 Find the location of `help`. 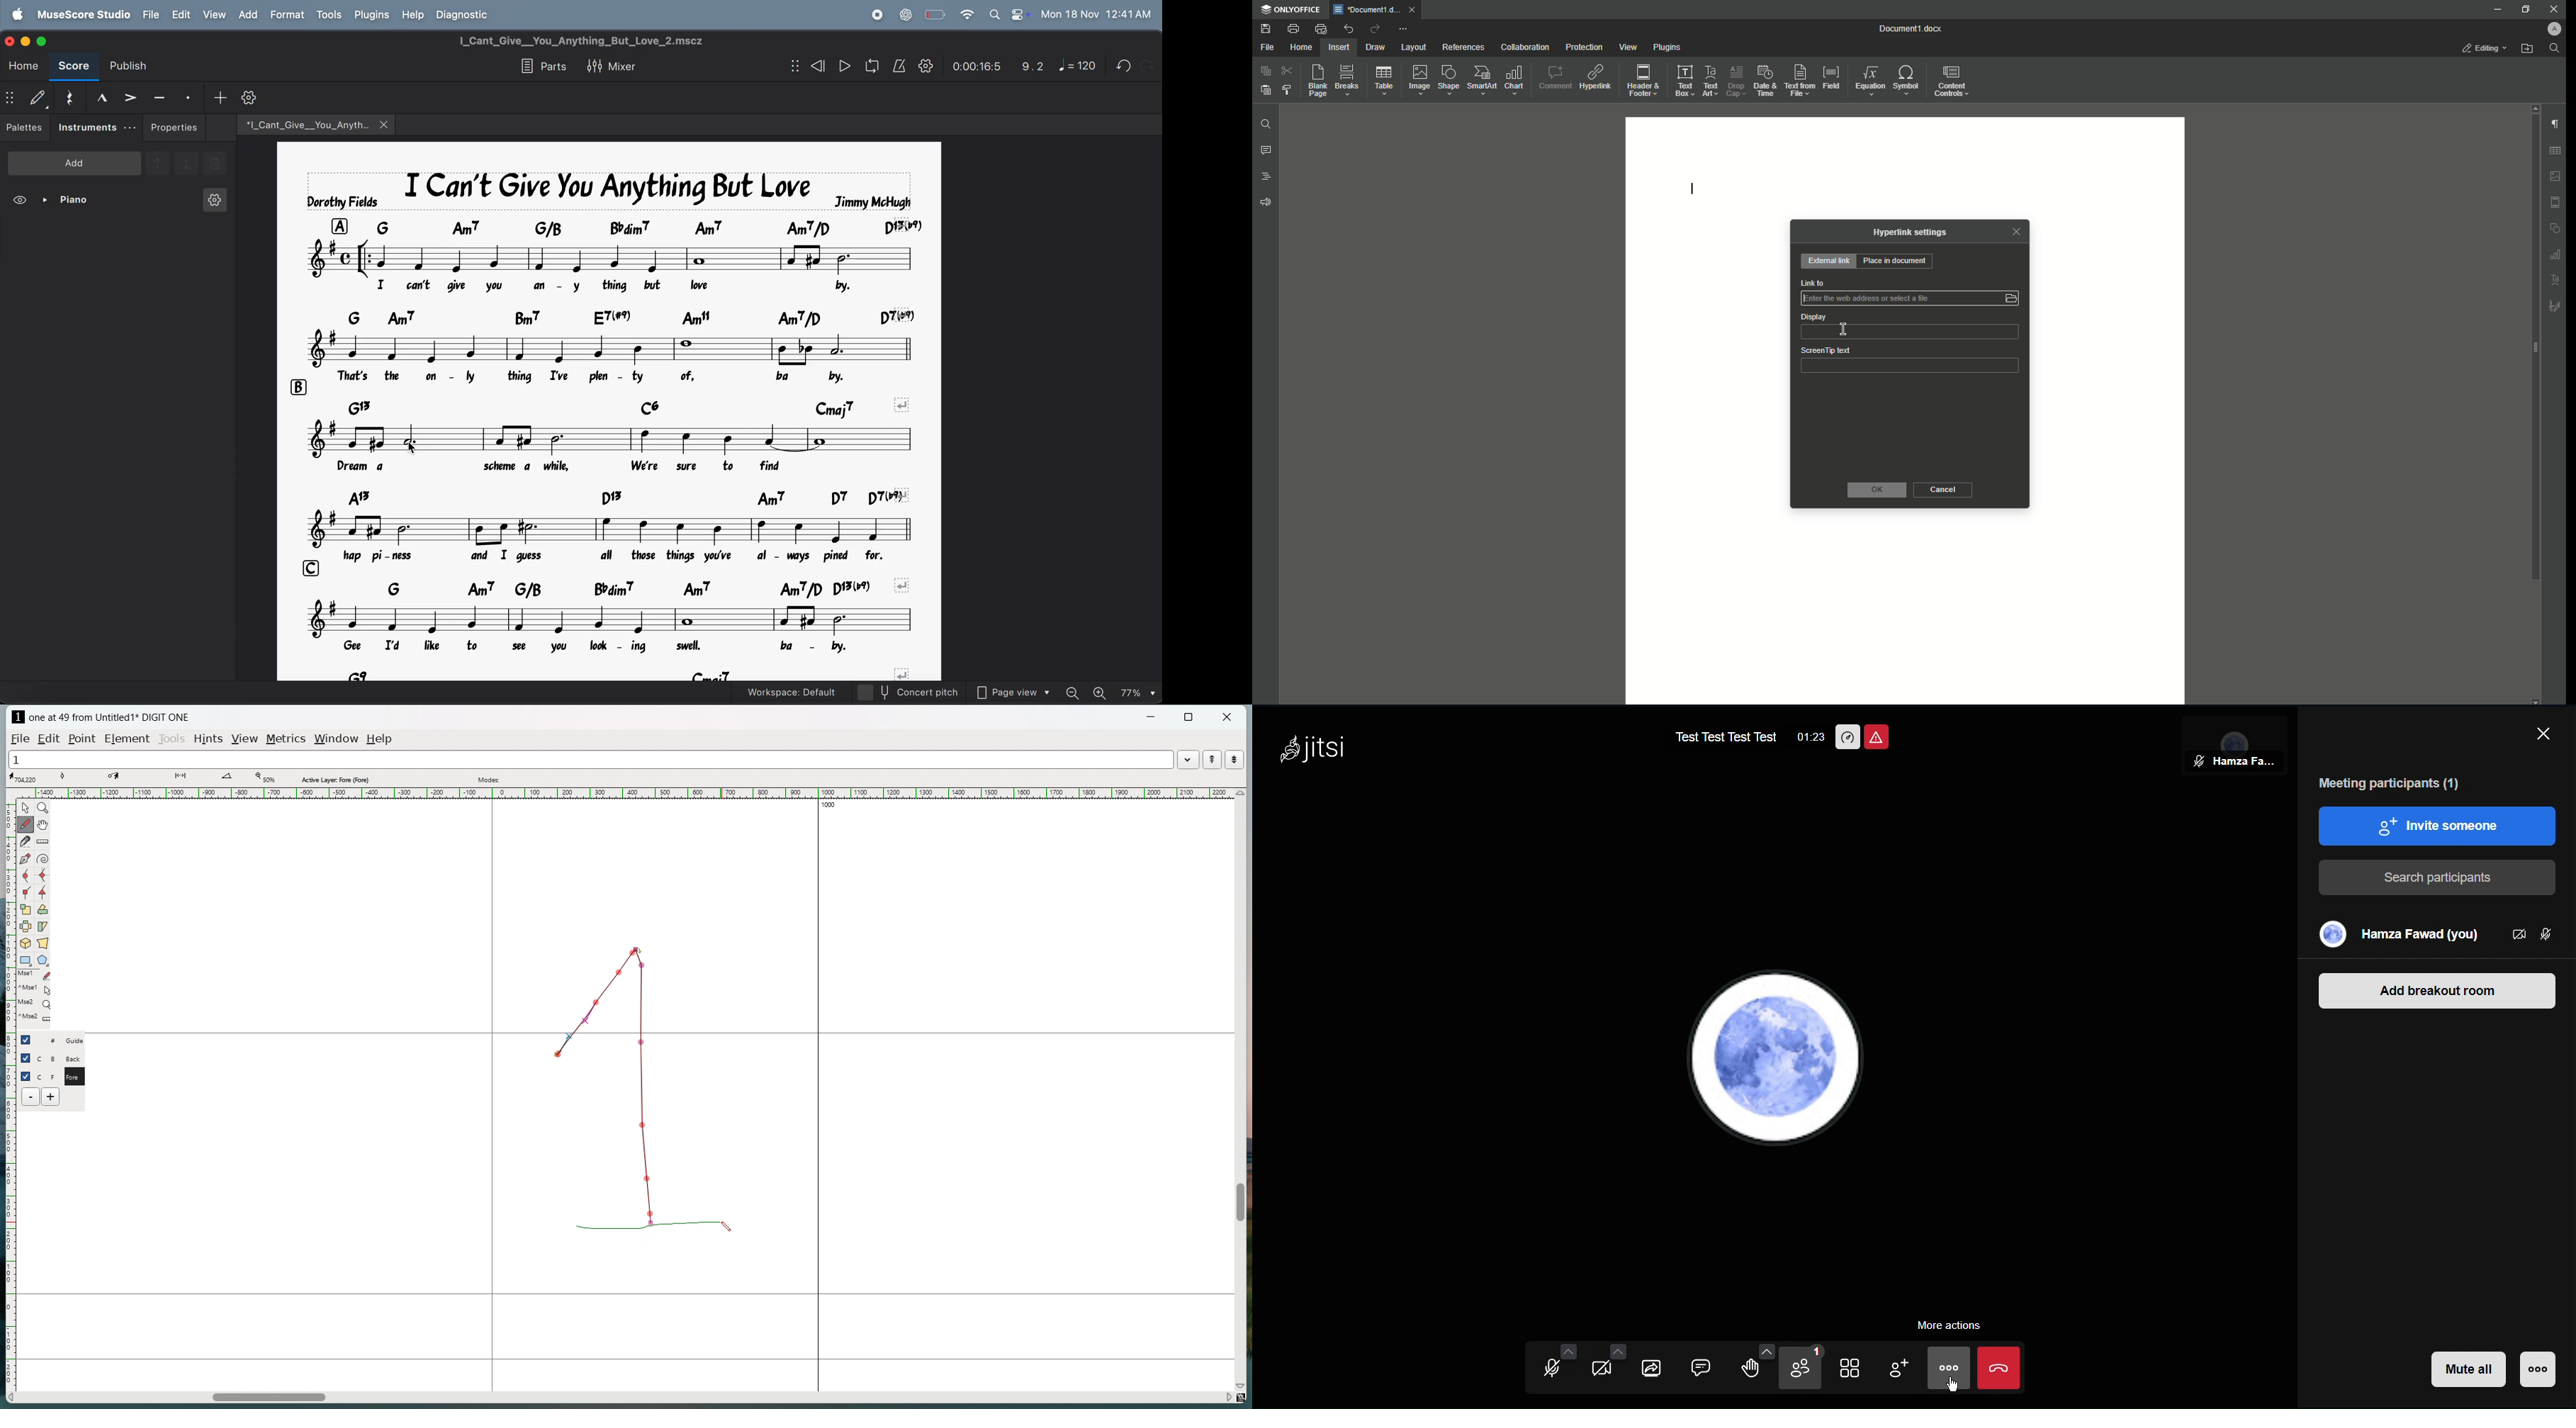

help is located at coordinates (412, 15).